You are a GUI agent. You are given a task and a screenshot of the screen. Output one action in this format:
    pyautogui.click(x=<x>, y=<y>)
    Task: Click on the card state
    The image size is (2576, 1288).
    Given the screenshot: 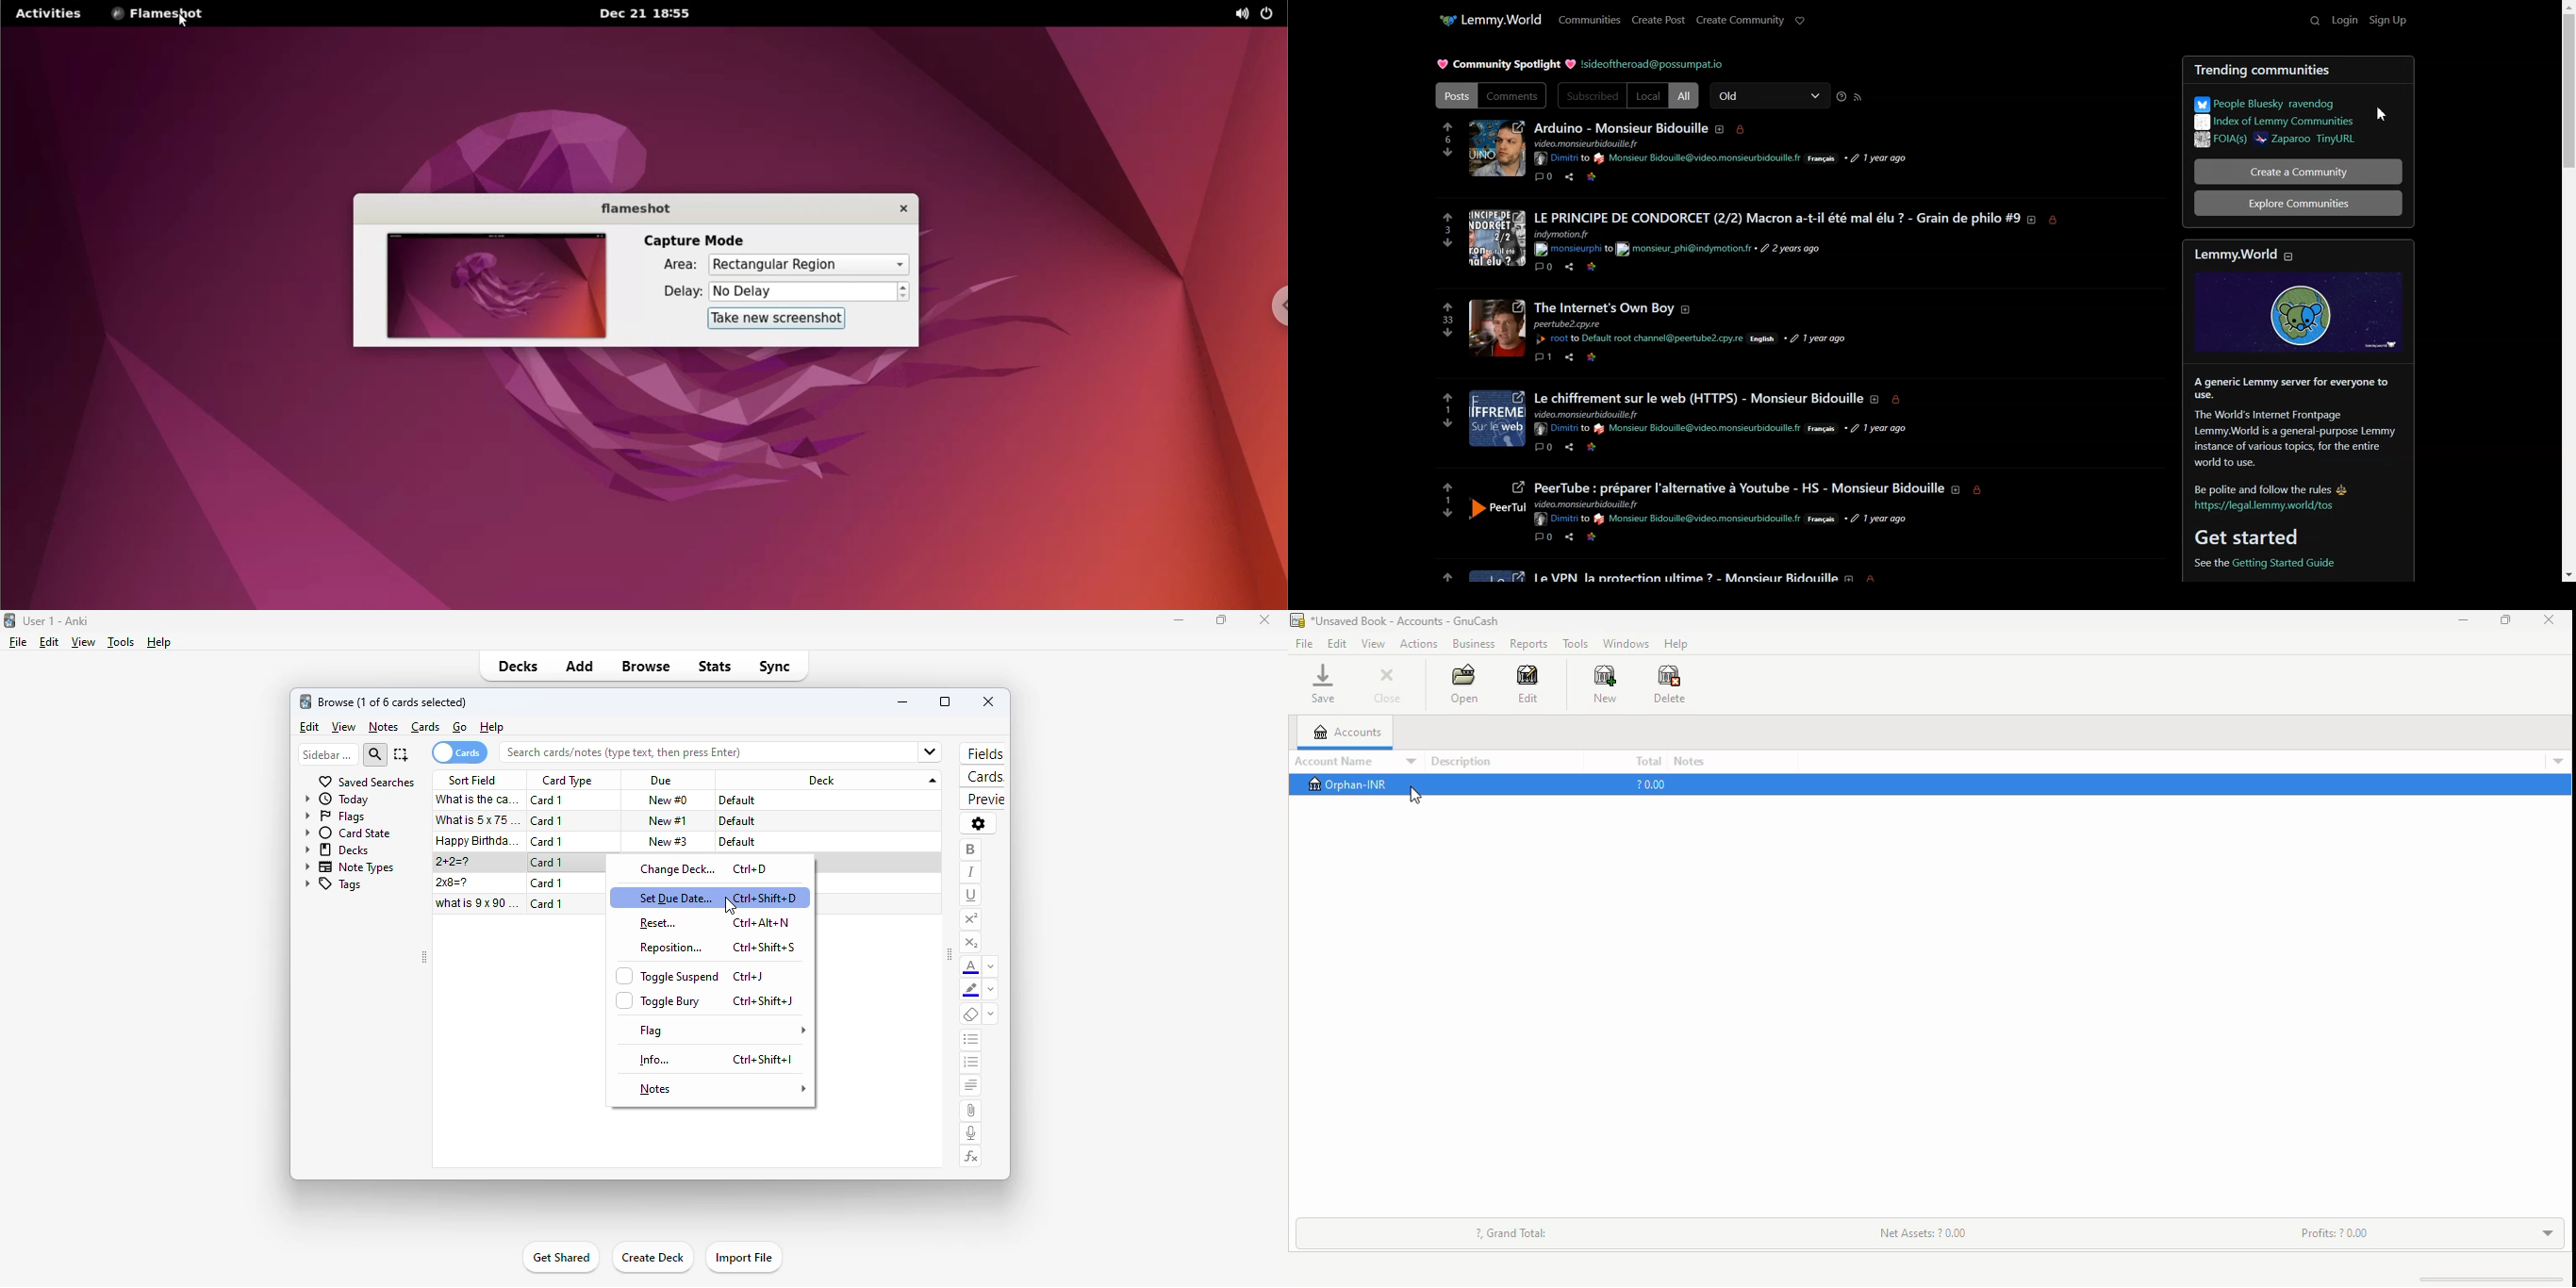 What is the action you would take?
    pyautogui.click(x=348, y=833)
    